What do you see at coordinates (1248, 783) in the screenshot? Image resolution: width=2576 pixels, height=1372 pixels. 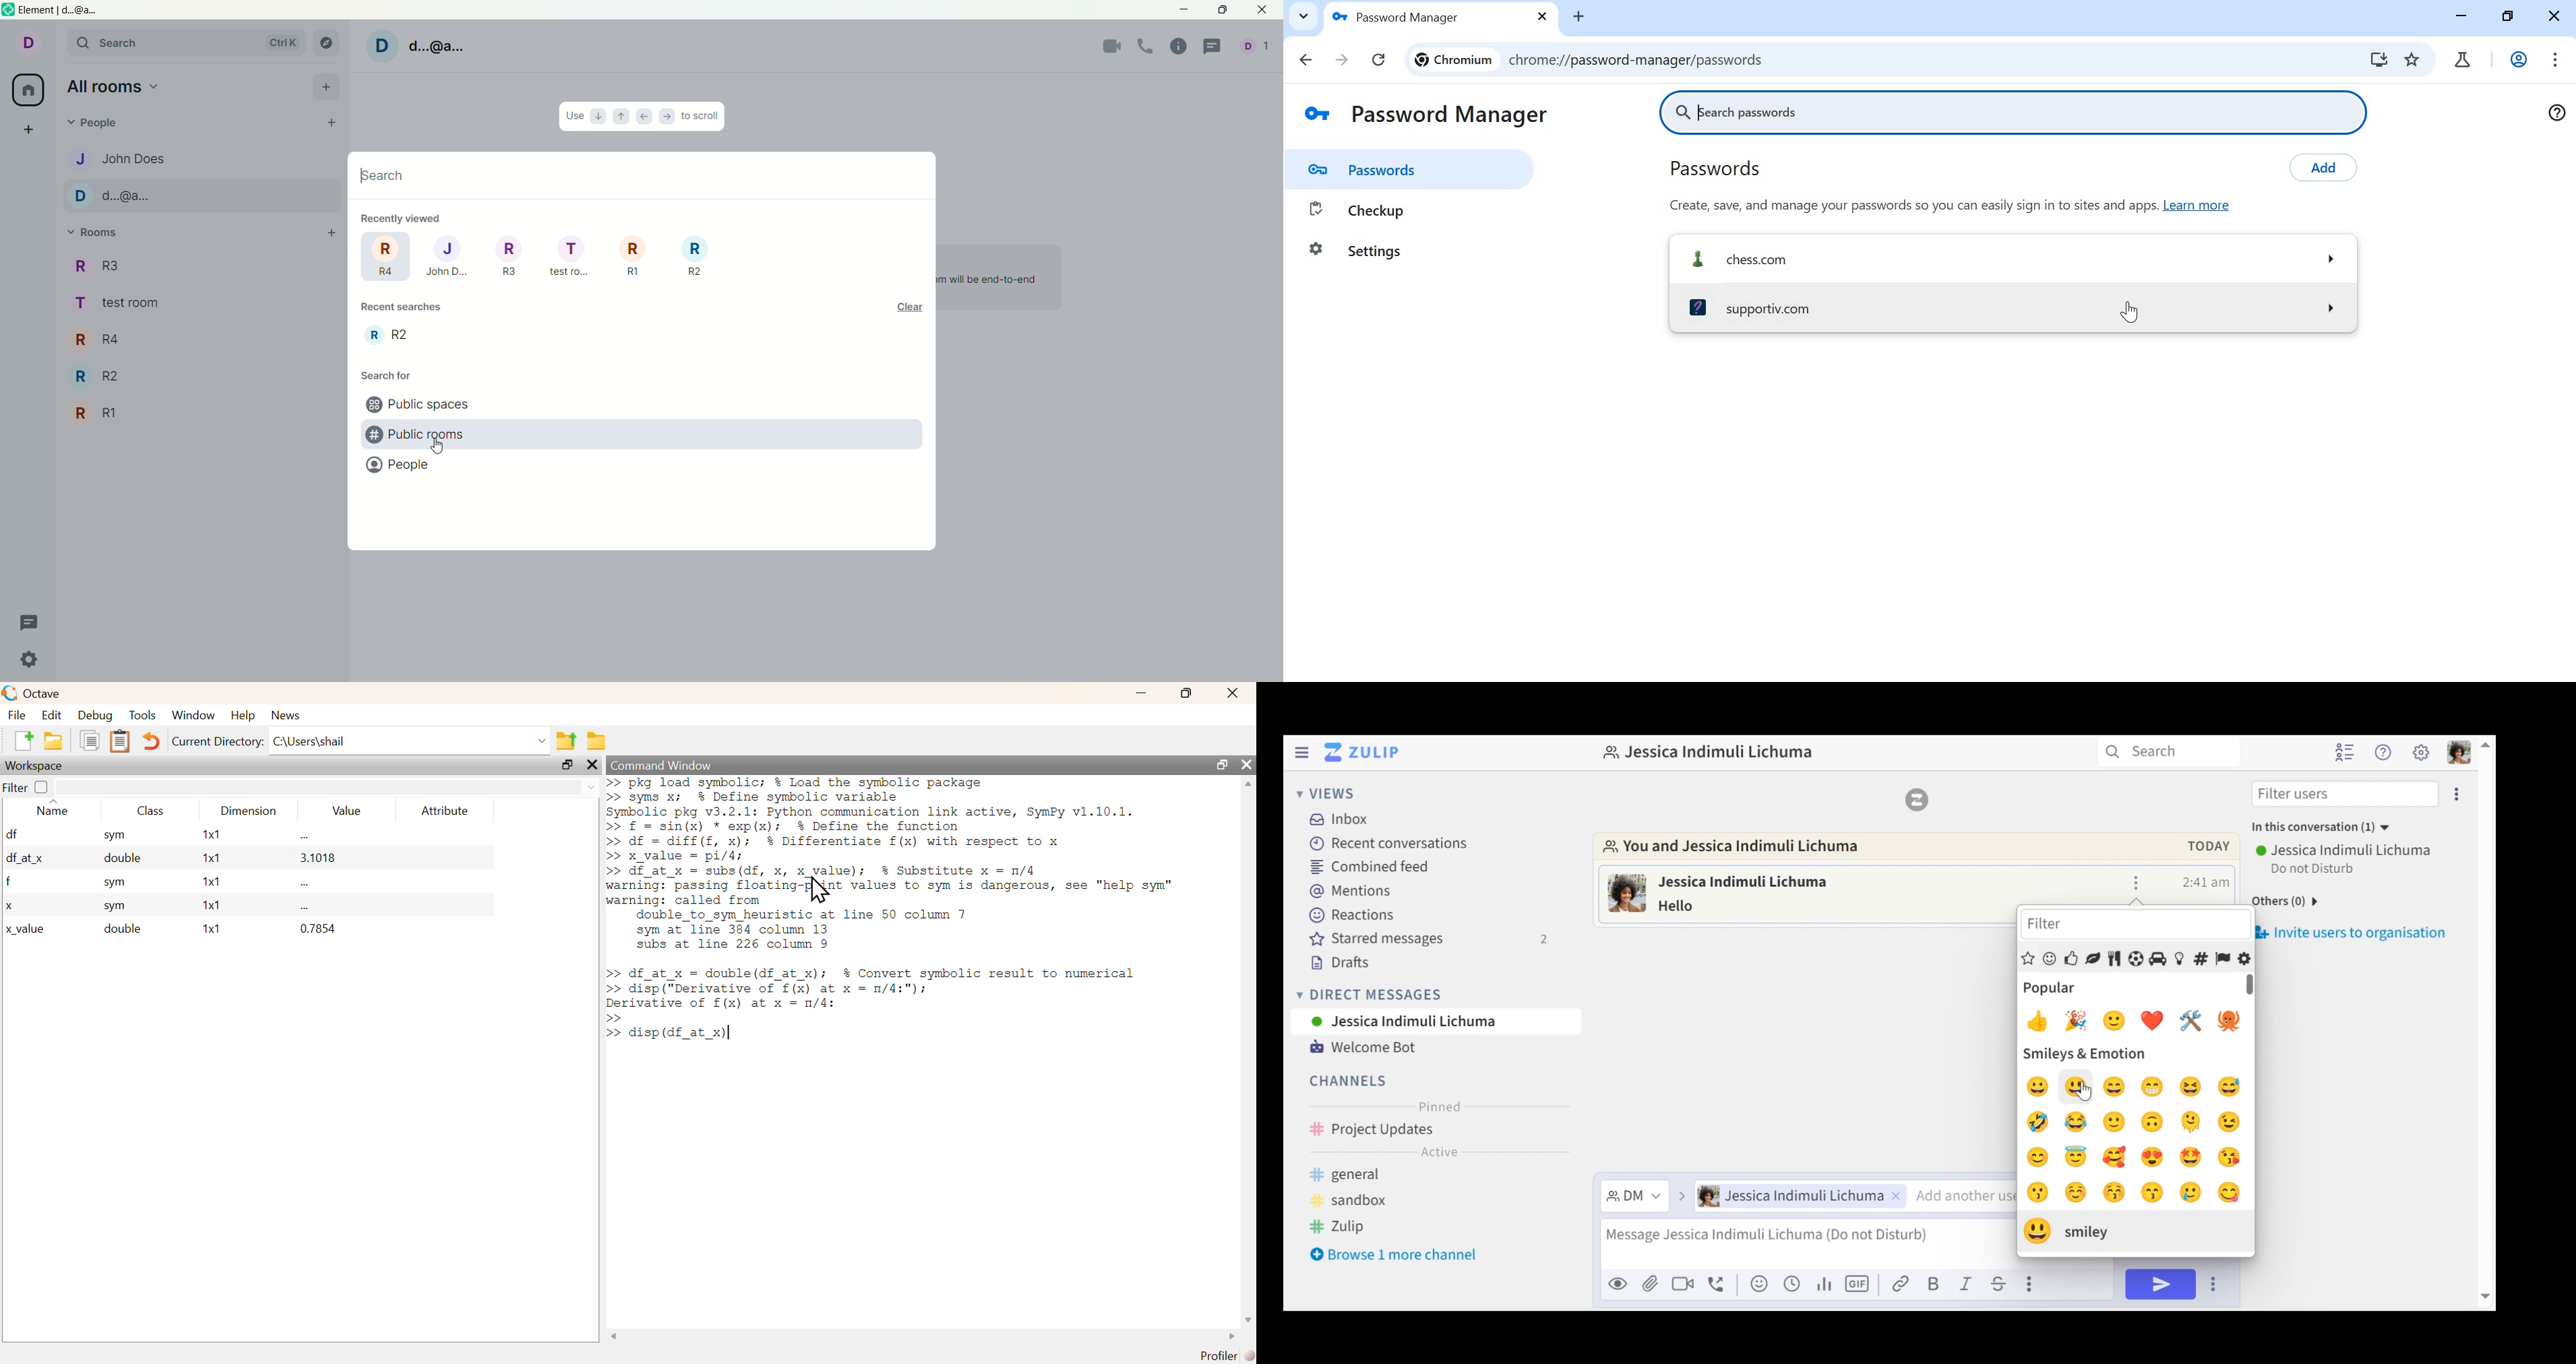 I see `scroll up` at bounding box center [1248, 783].